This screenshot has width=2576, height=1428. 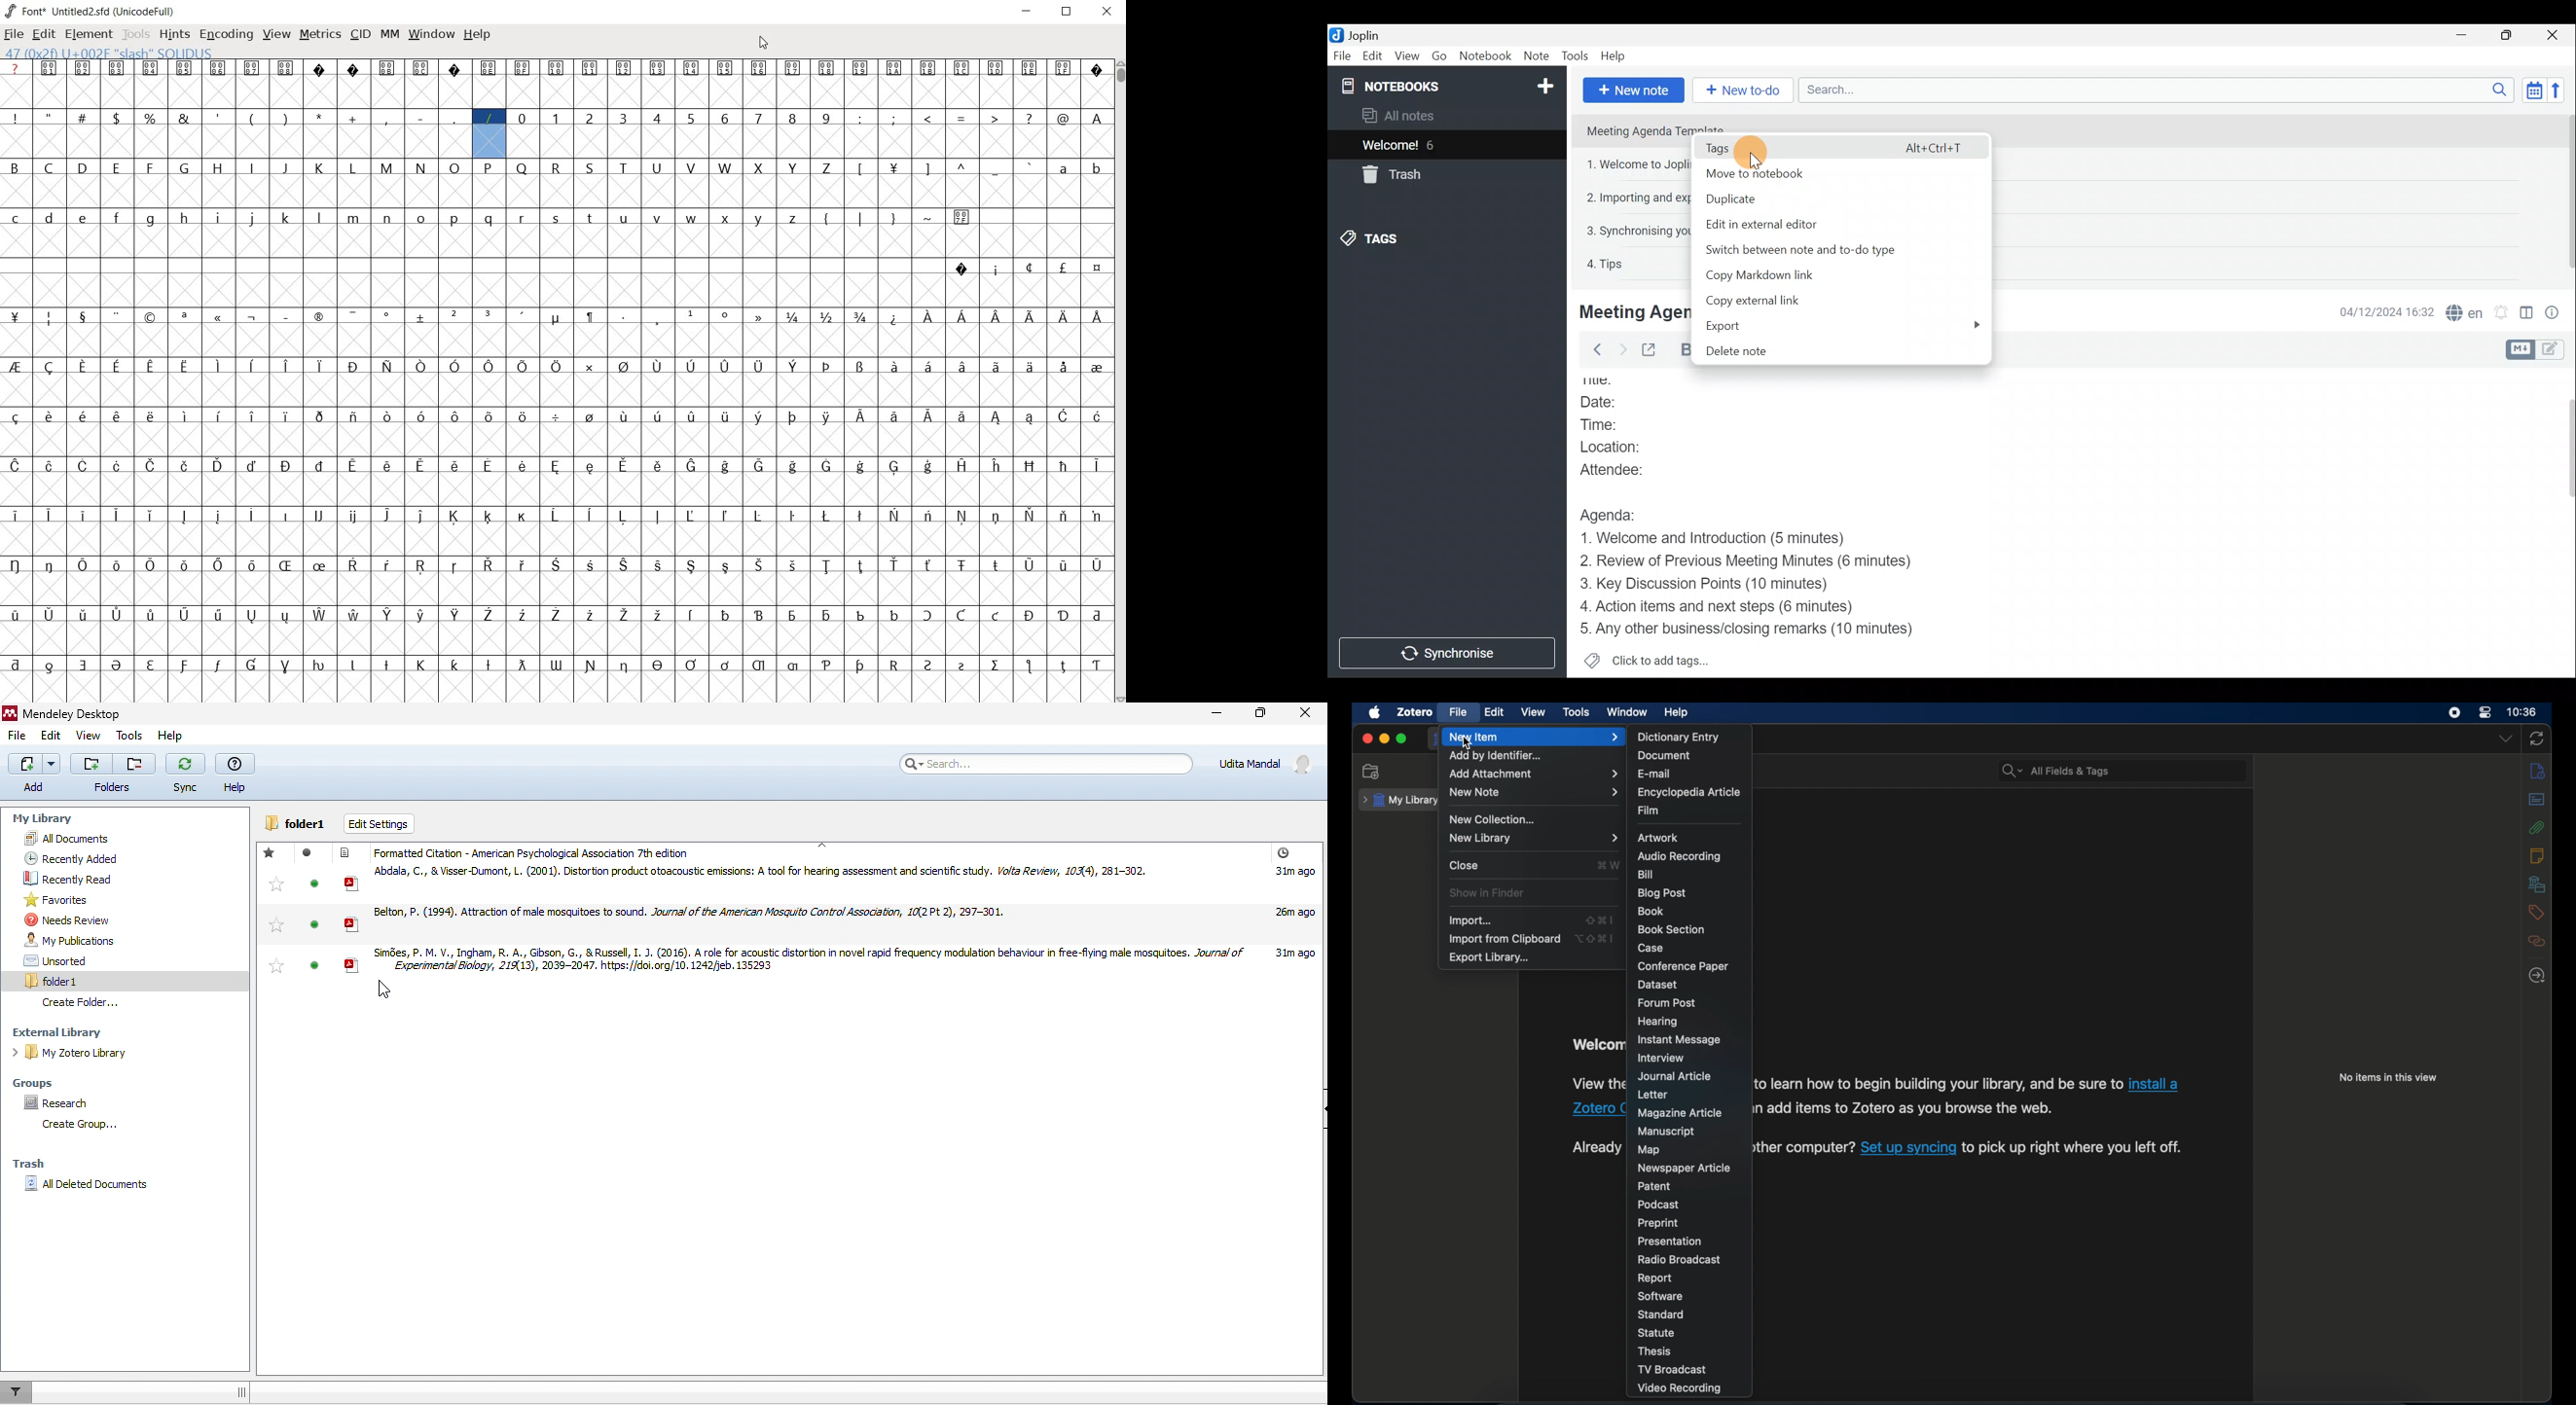 What do you see at coordinates (1494, 820) in the screenshot?
I see `new collection` at bounding box center [1494, 820].